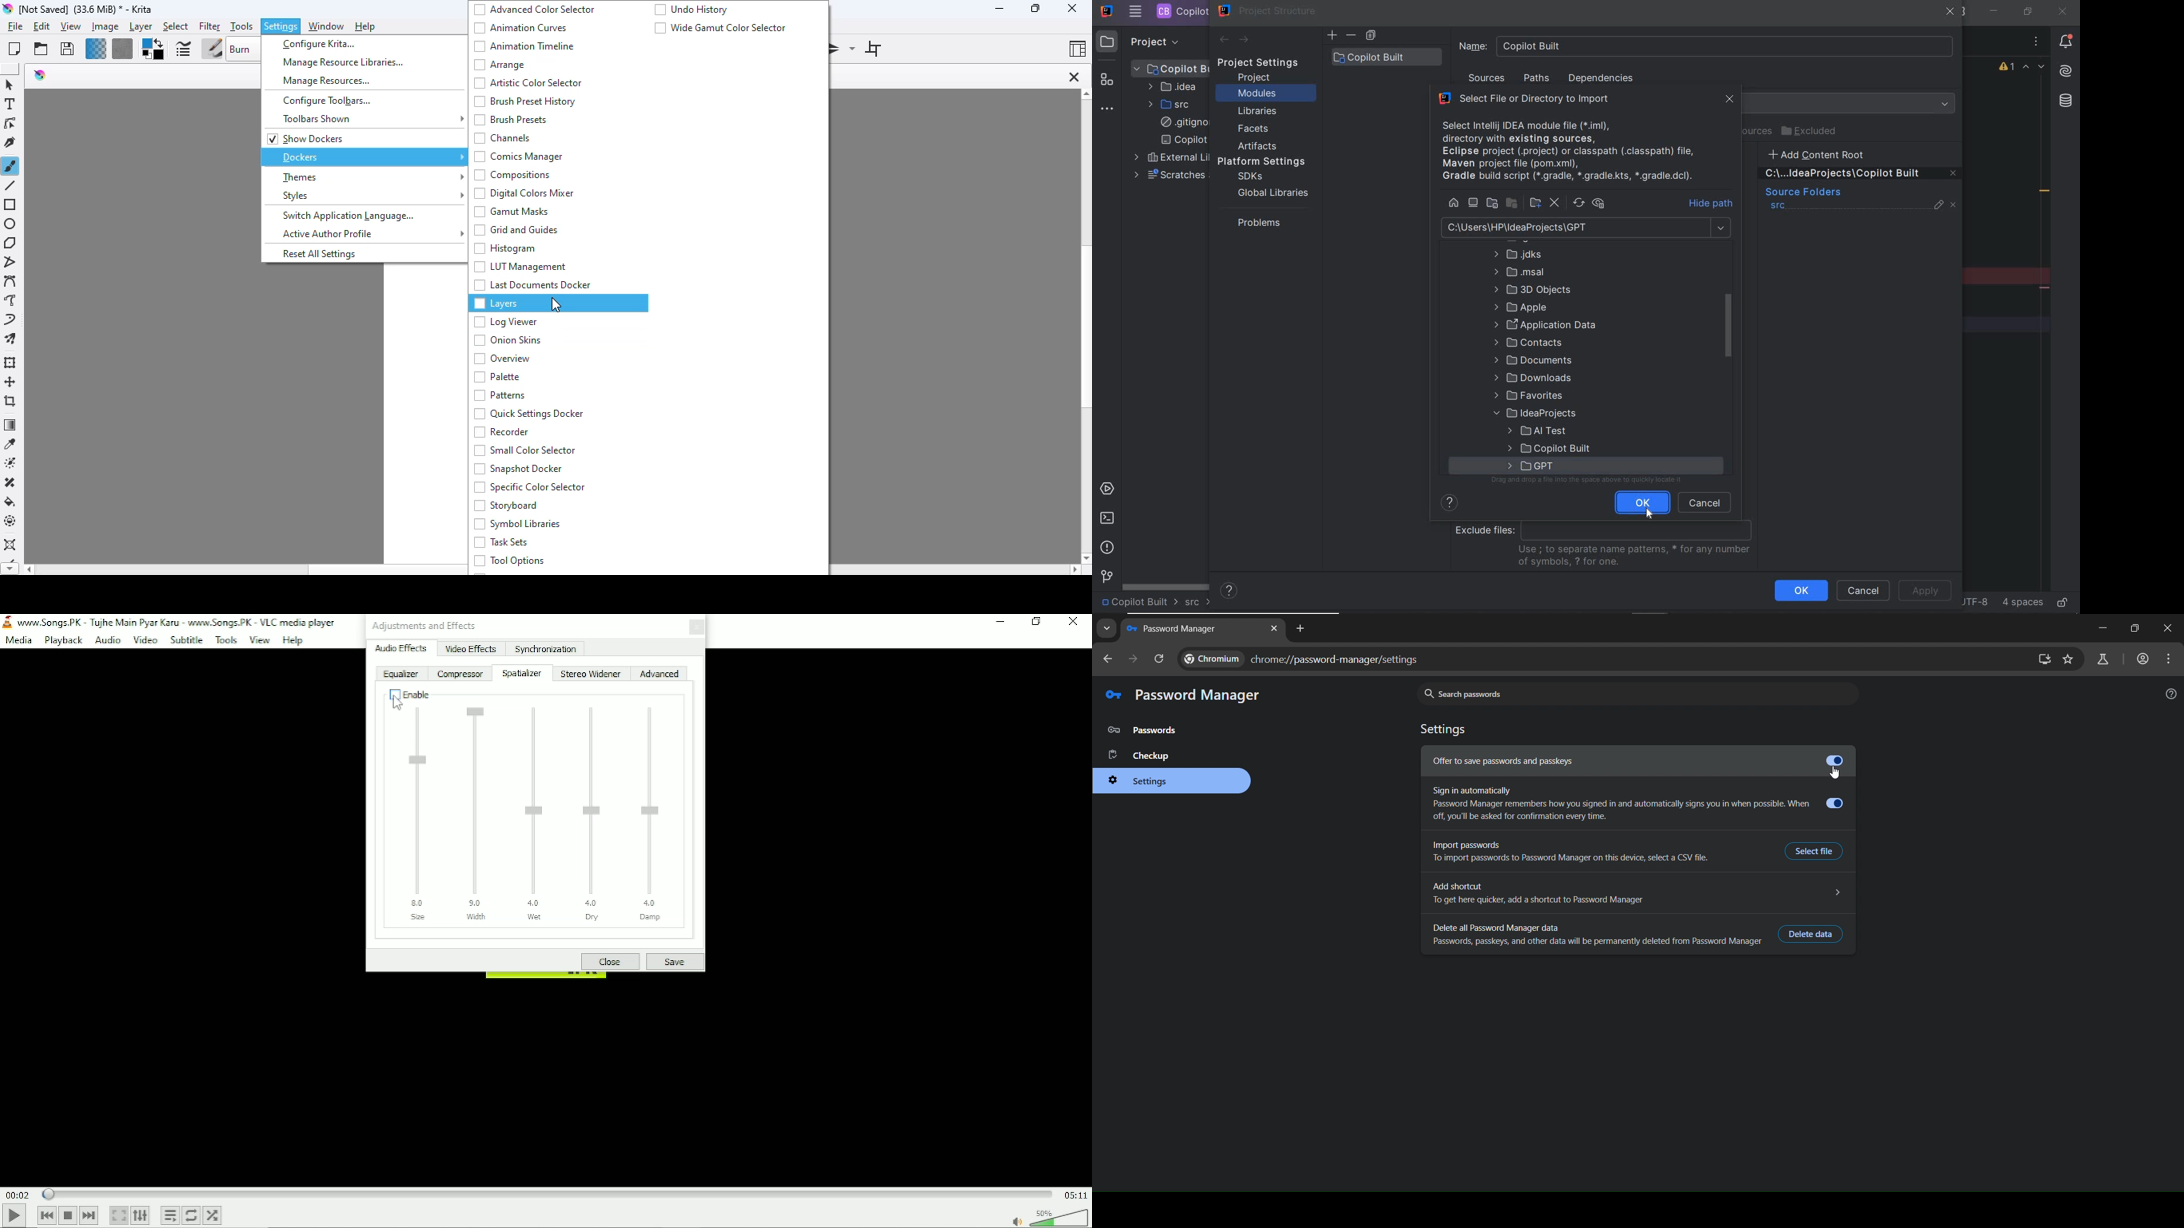 This screenshot has width=2184, height=1232. What do you see at coordinates (209, 26) in the screenshot?
I see `filter` at bounding box center [209, 26].